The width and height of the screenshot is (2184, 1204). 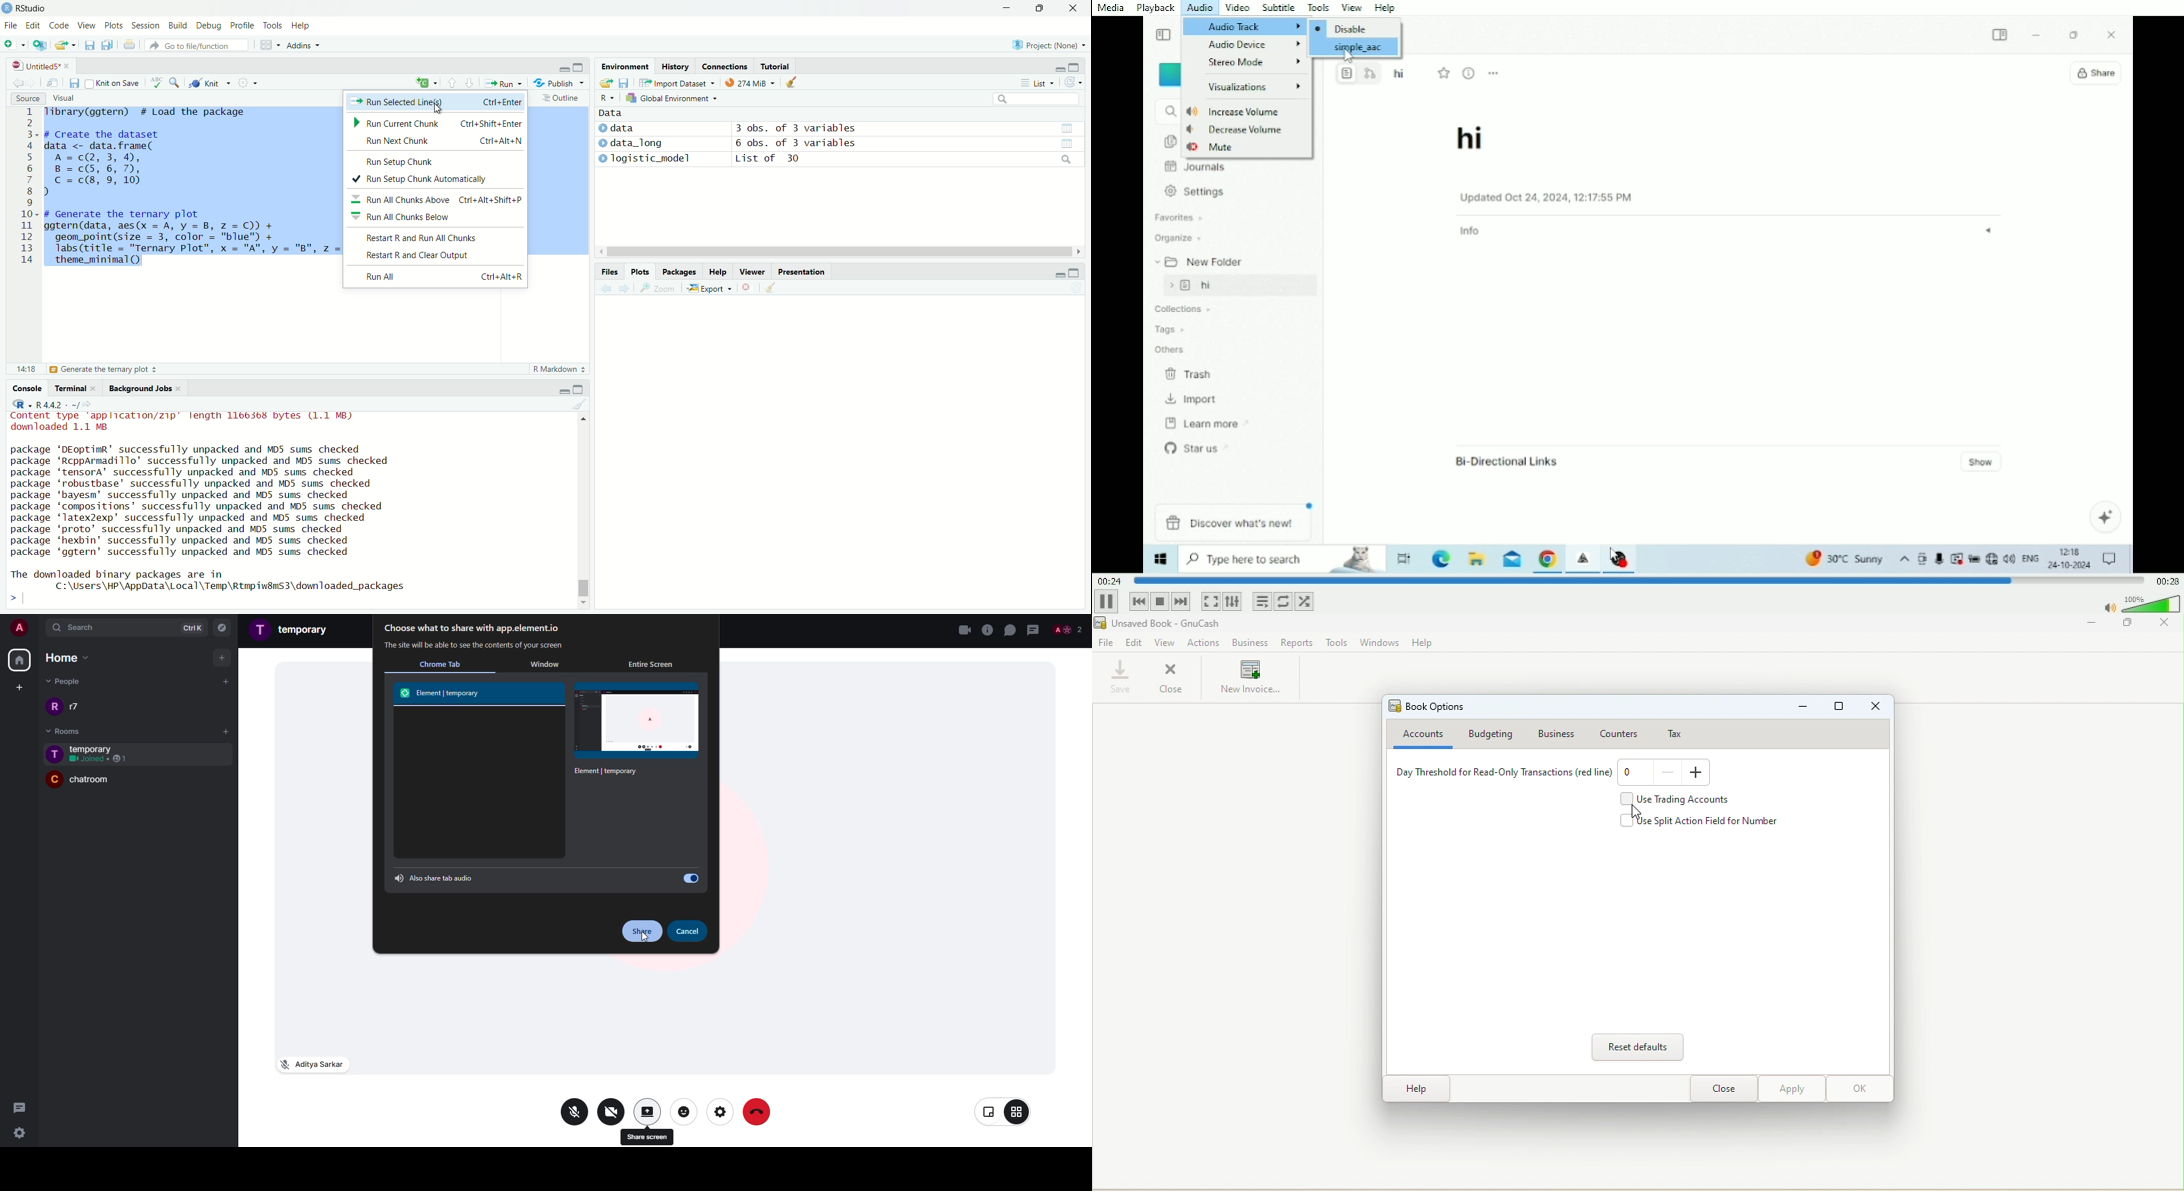 What do you see at coordinates (626, 81) in the screenshot?
I see `save` at bounding box center [626, 81].